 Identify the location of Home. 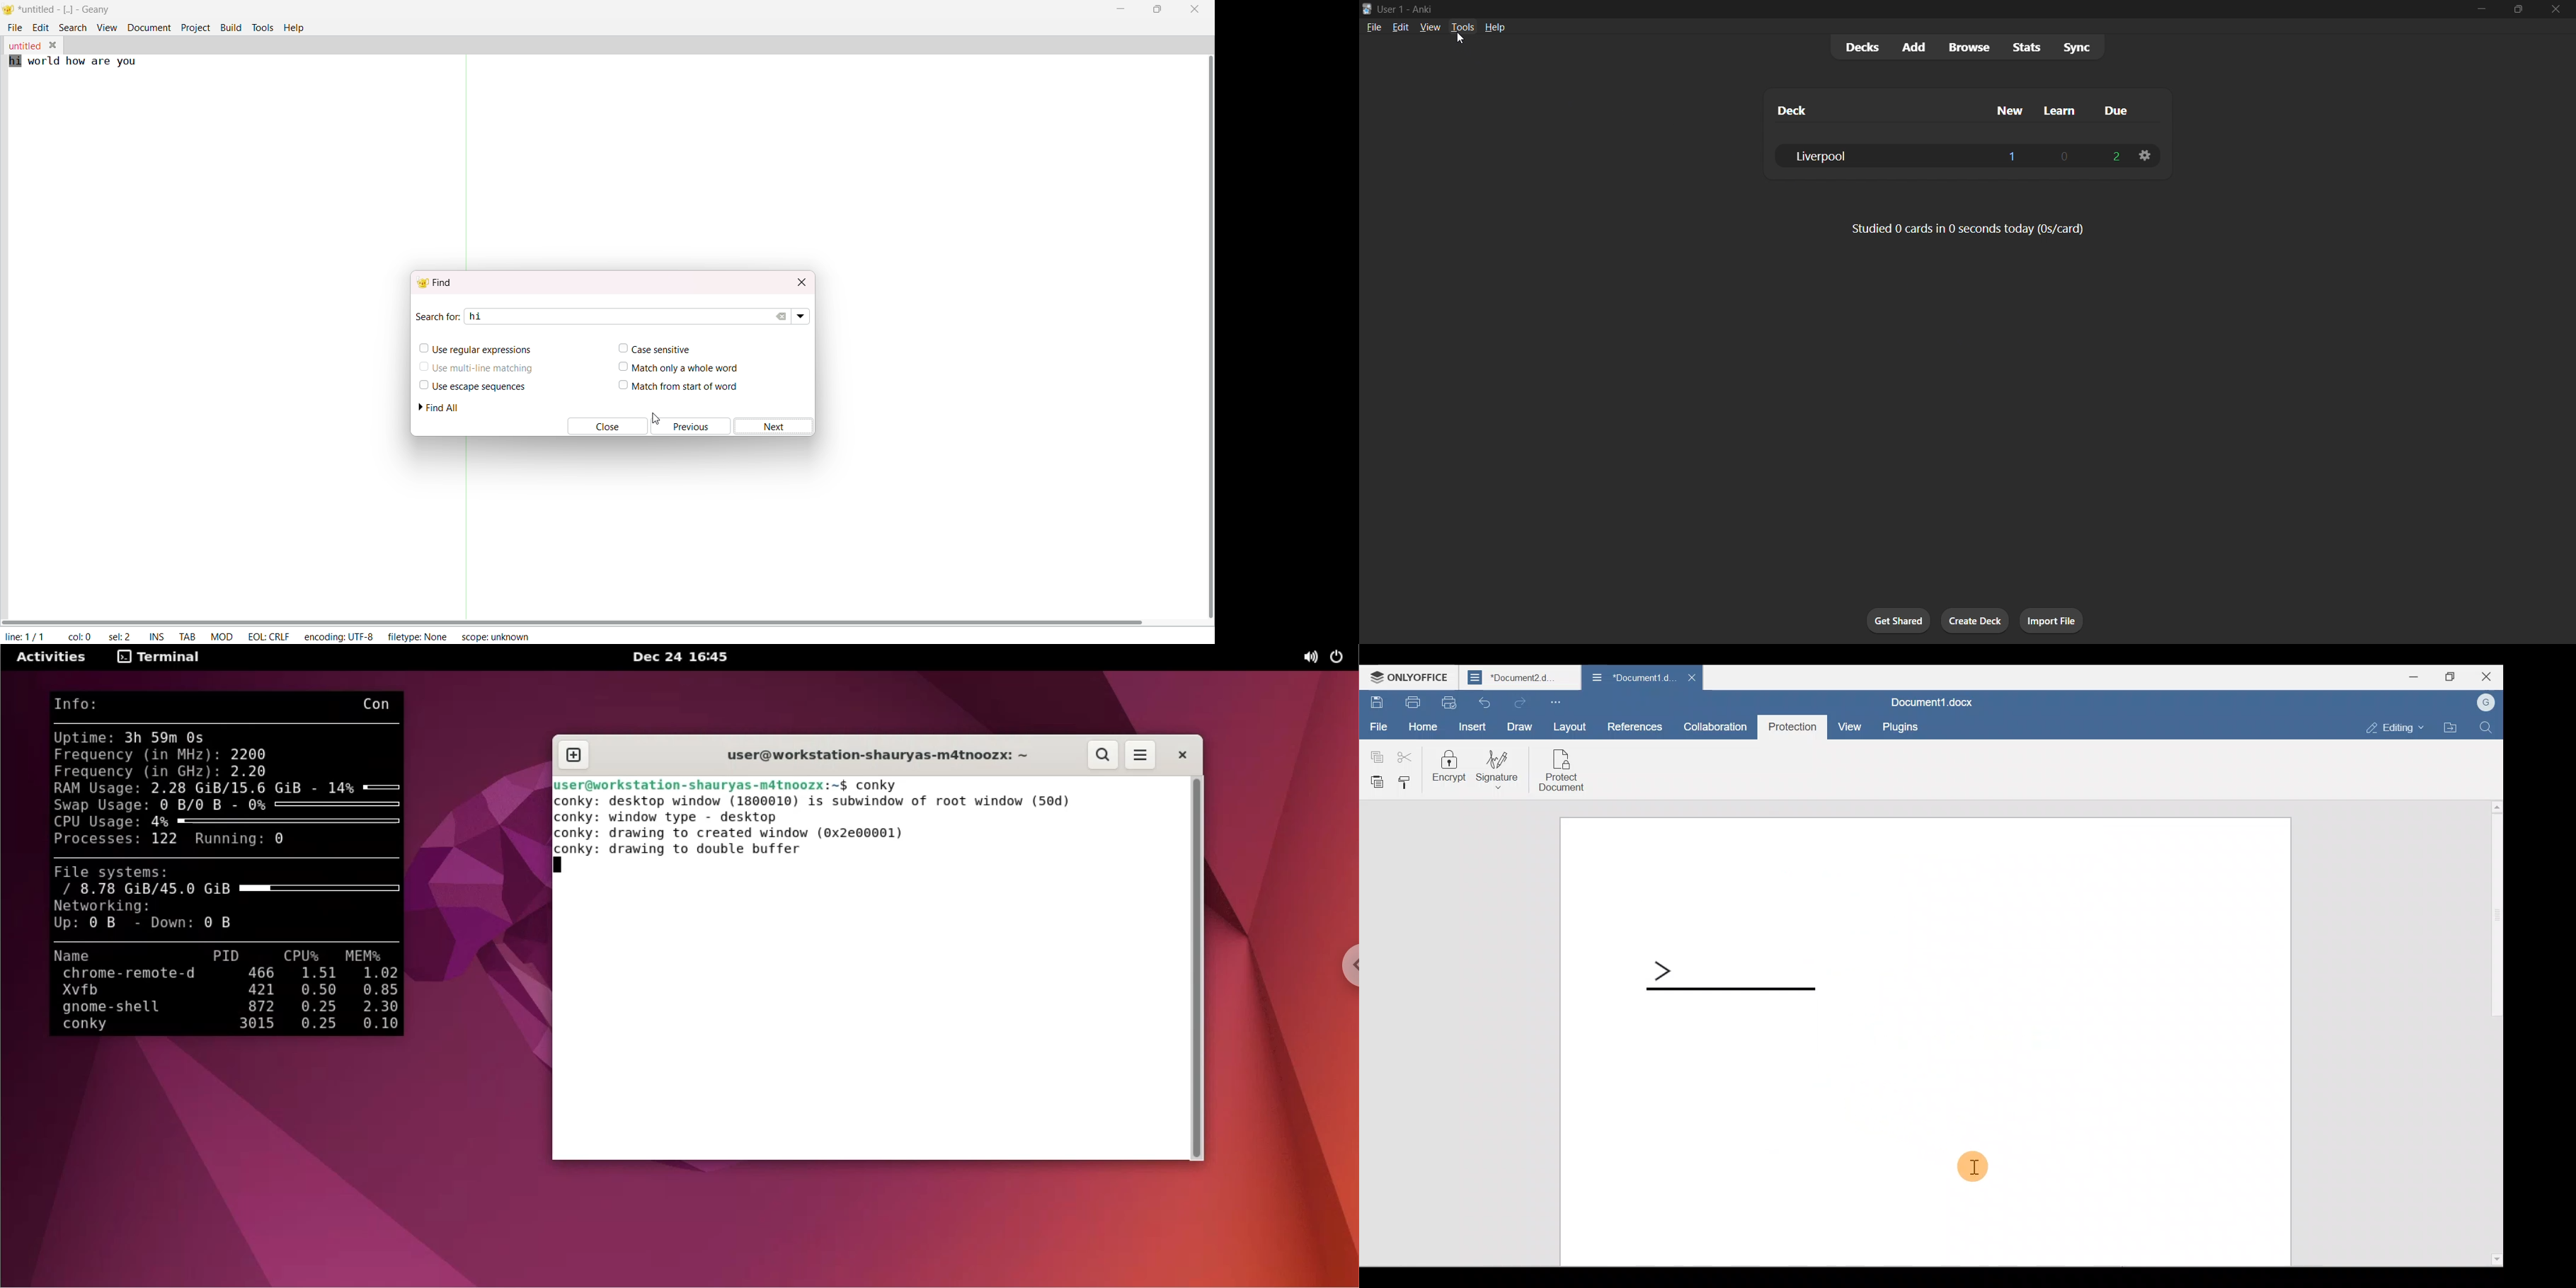
(1422, 727).